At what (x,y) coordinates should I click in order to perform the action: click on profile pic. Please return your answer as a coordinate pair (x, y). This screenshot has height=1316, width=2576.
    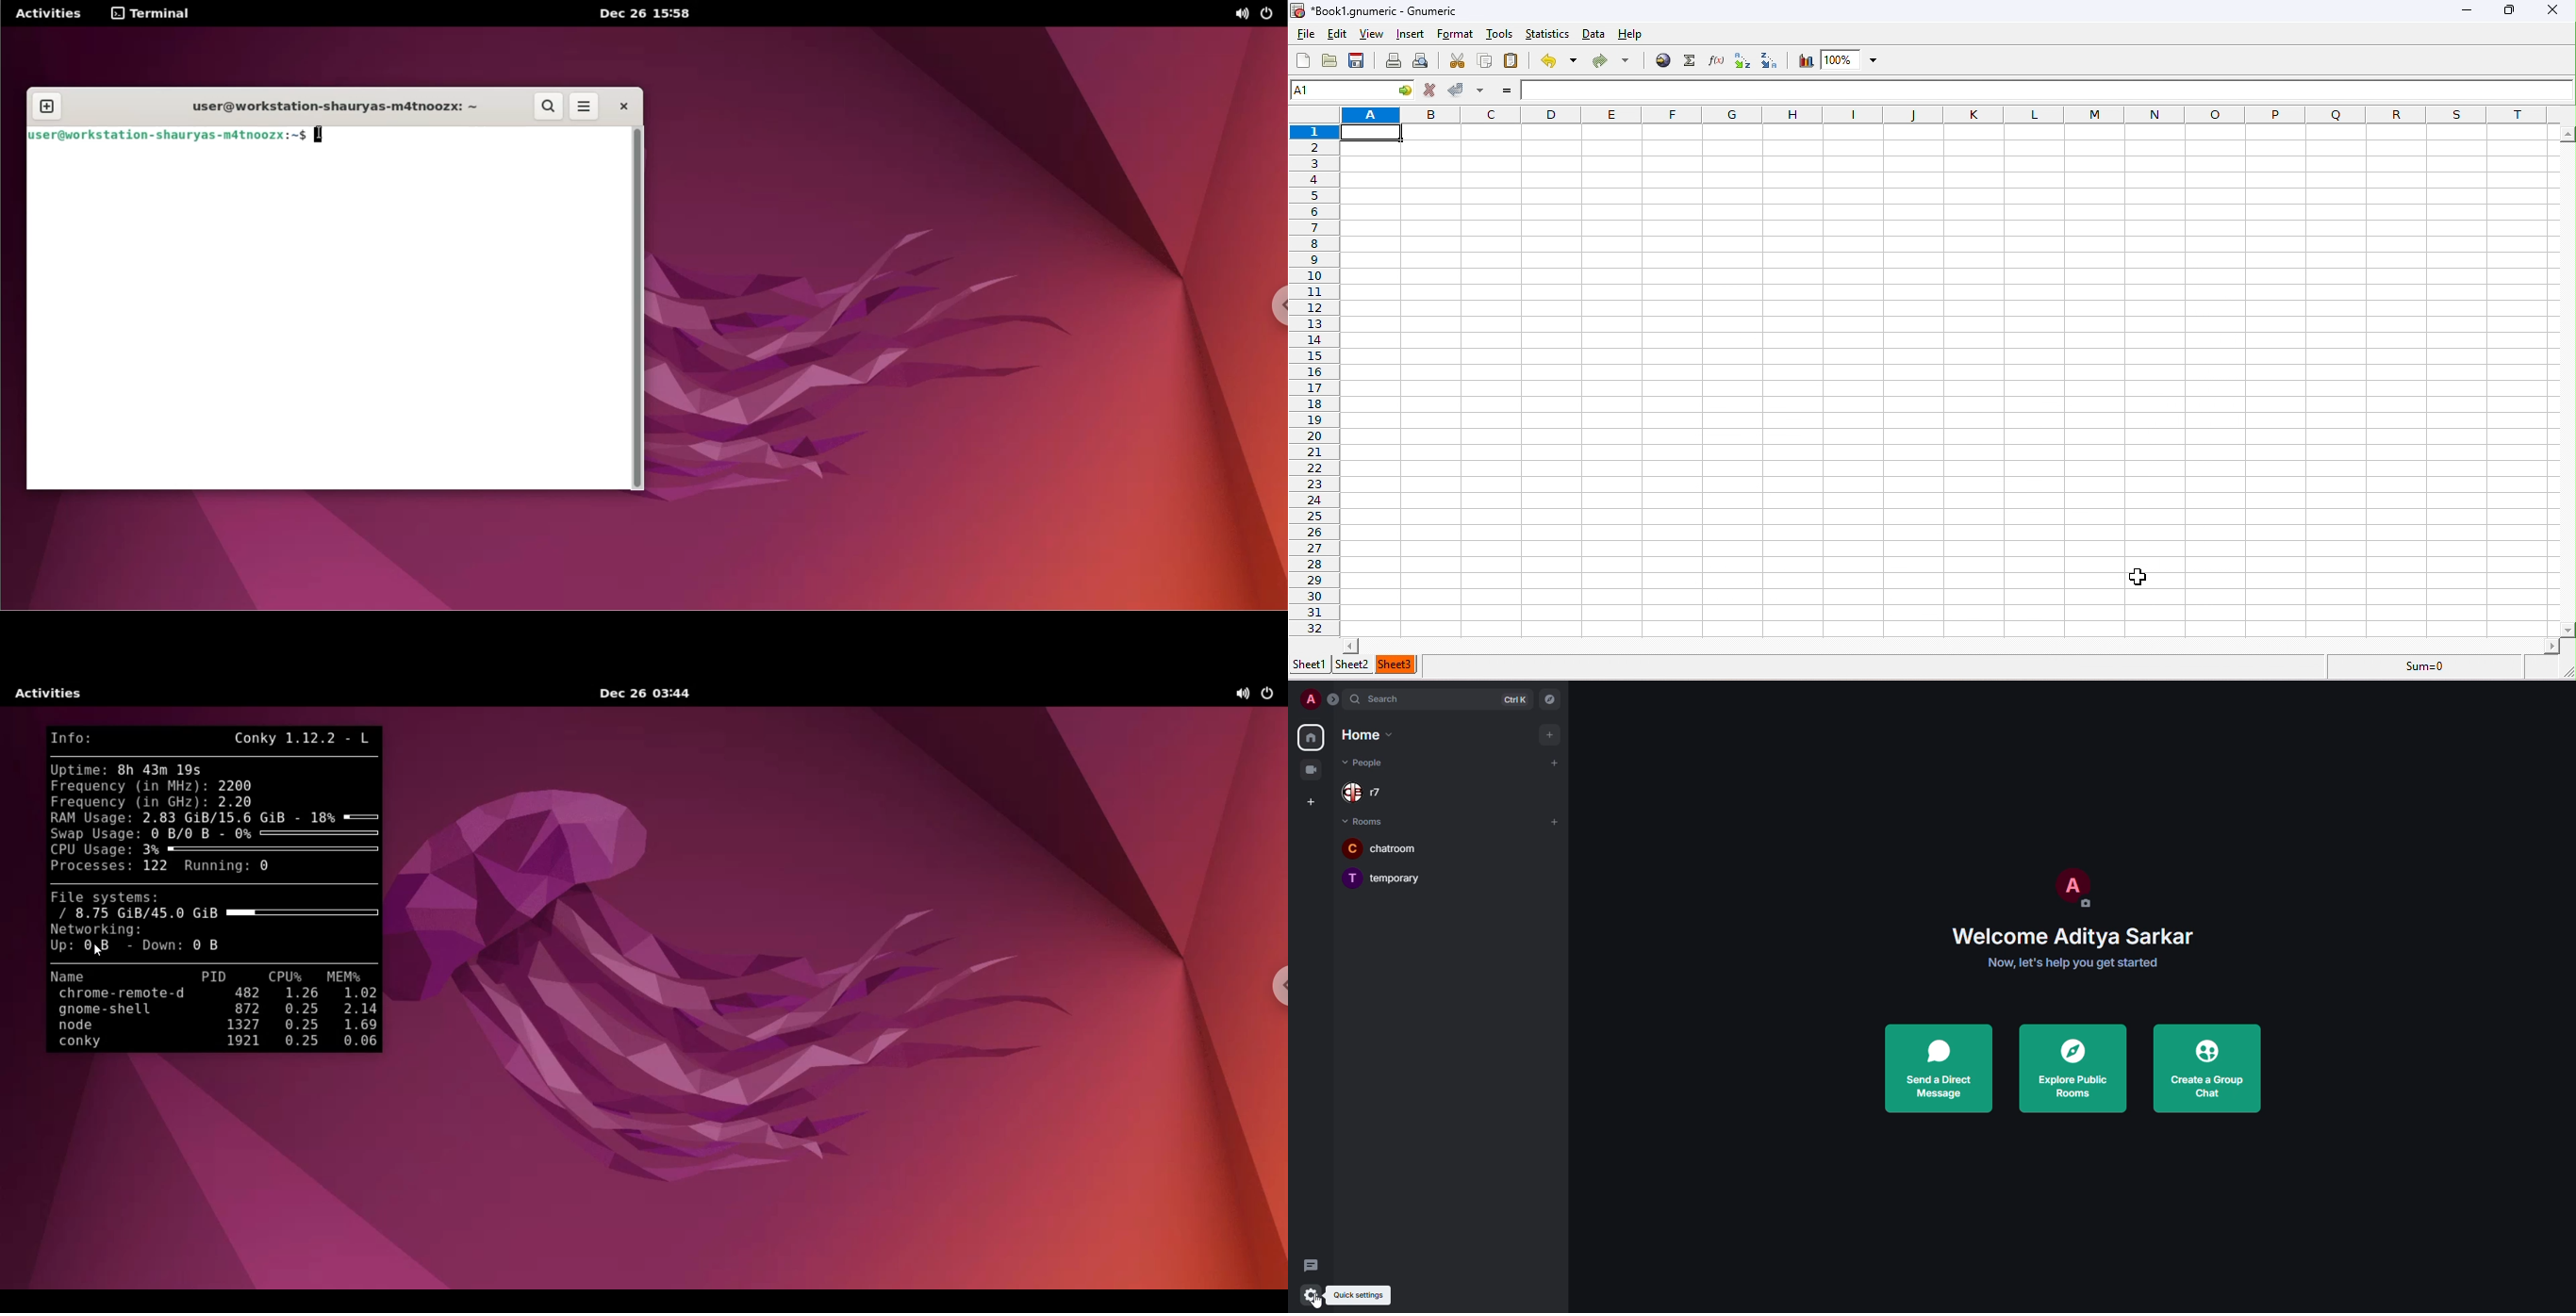
    Looking at the image, I should click on (2072, 888).